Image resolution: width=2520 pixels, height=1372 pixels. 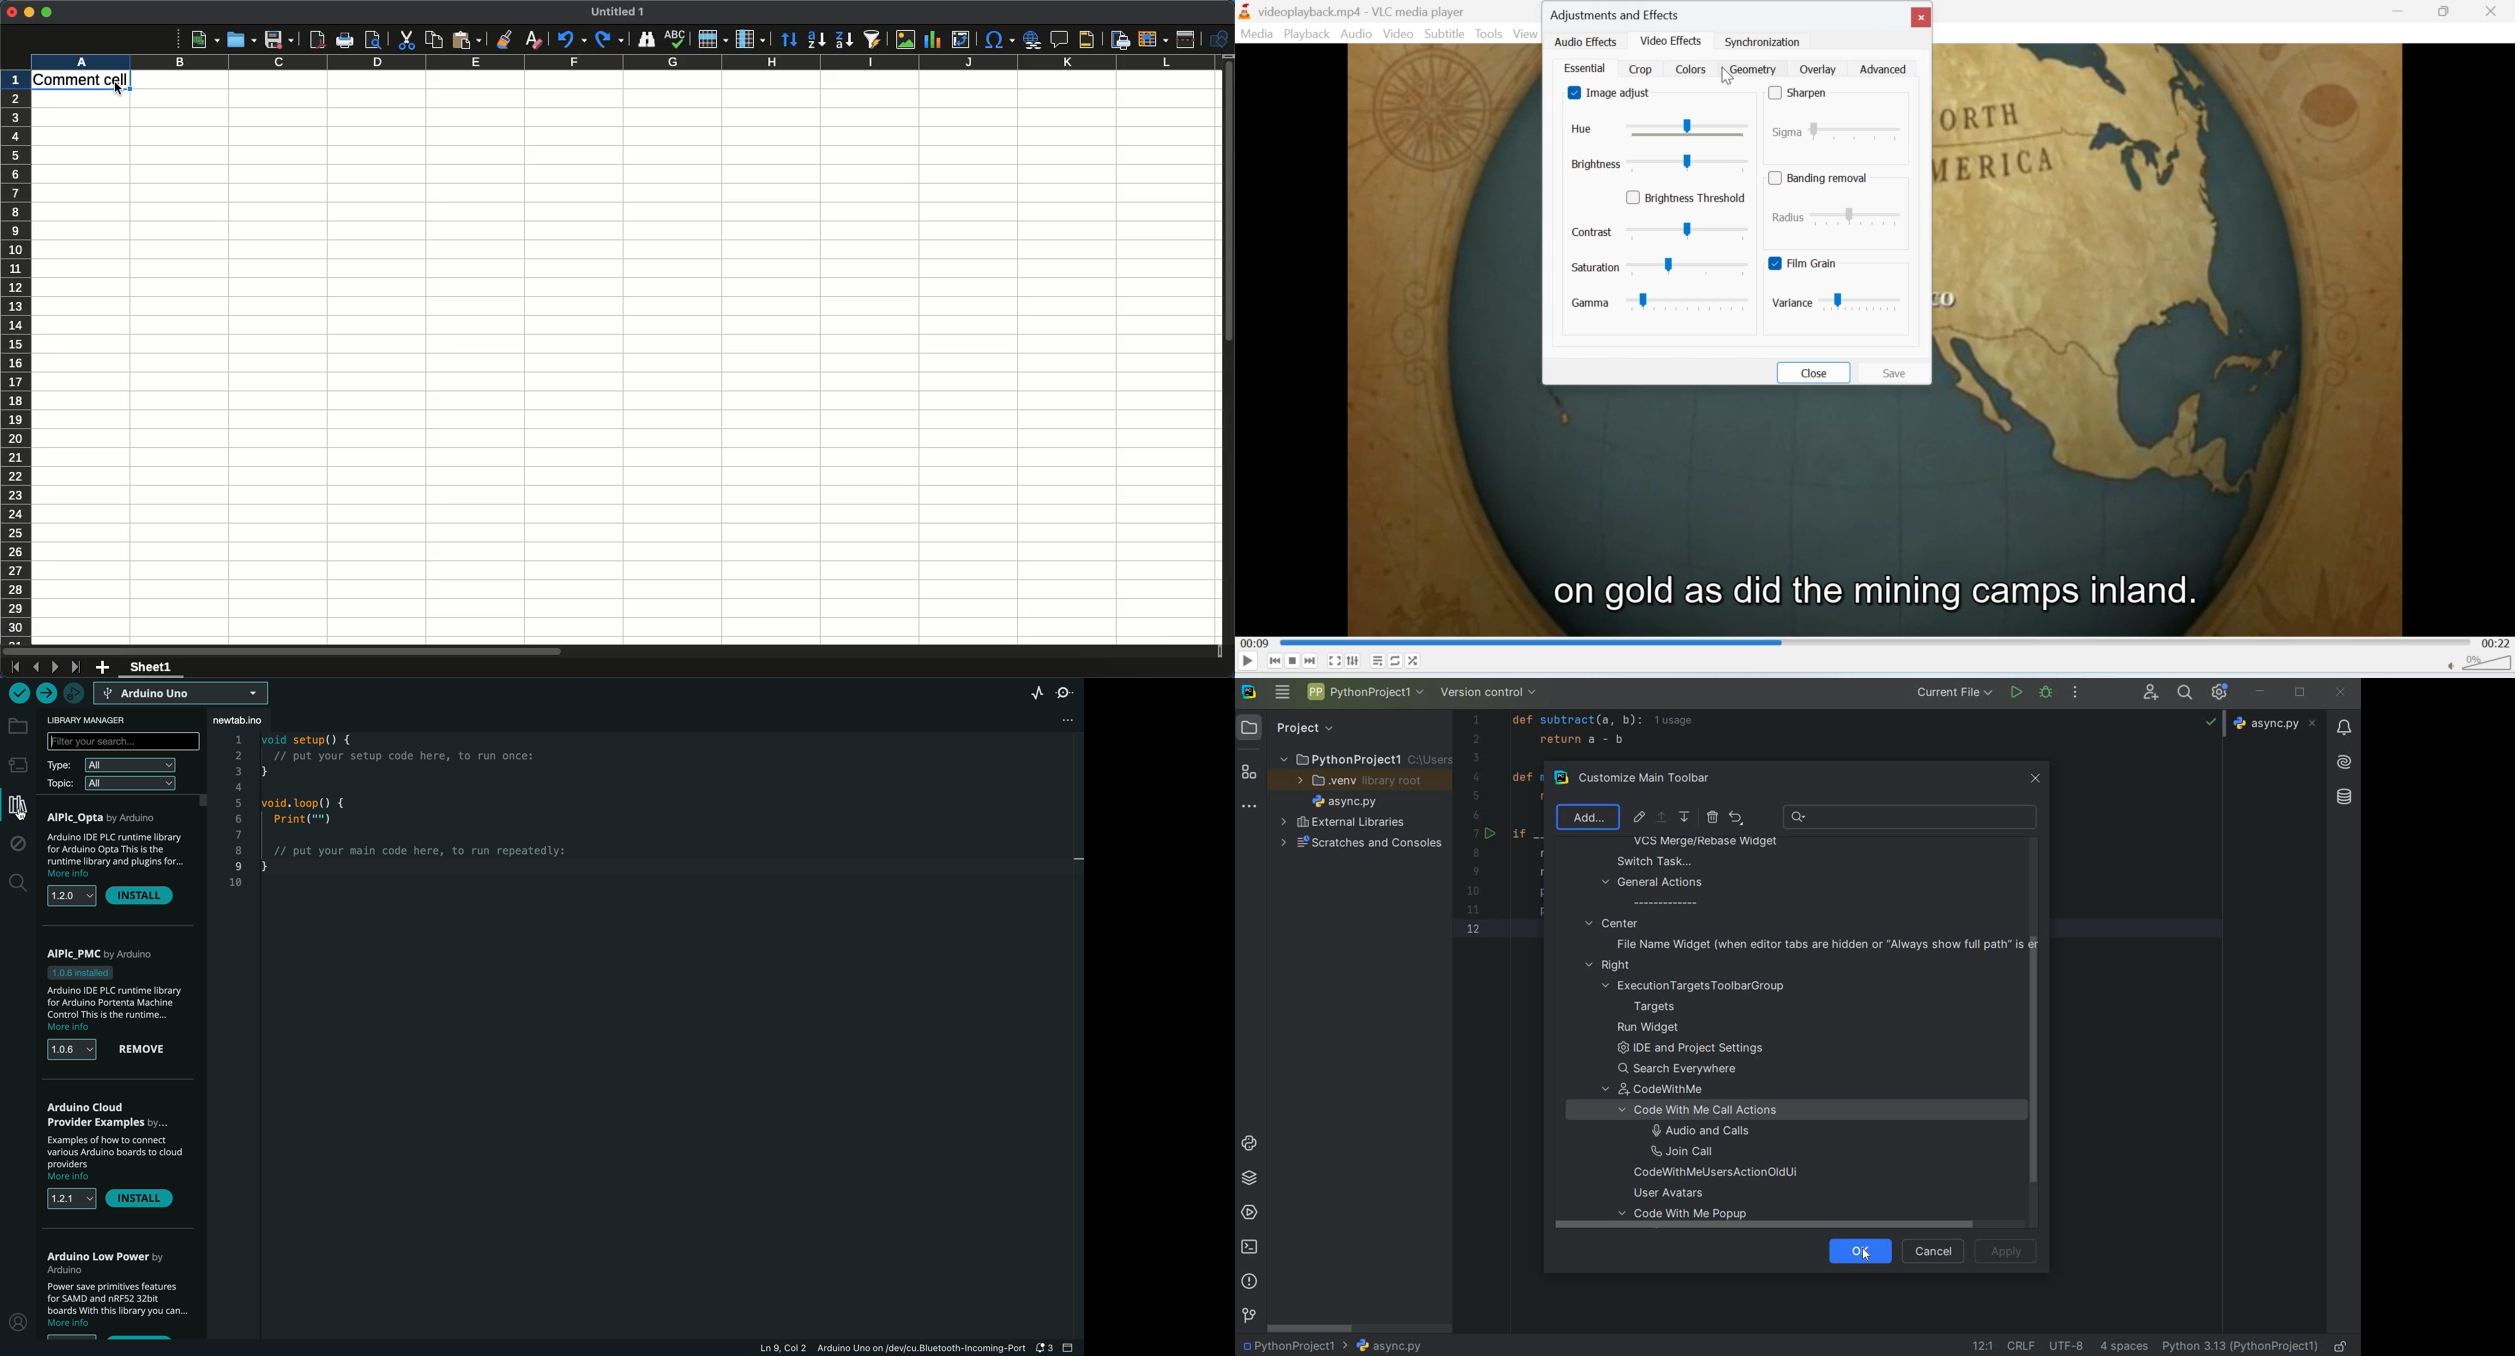 What do you see at coordinates (241, 41) in the screenshot?
I see `Open` at bounding box center [241, 41].